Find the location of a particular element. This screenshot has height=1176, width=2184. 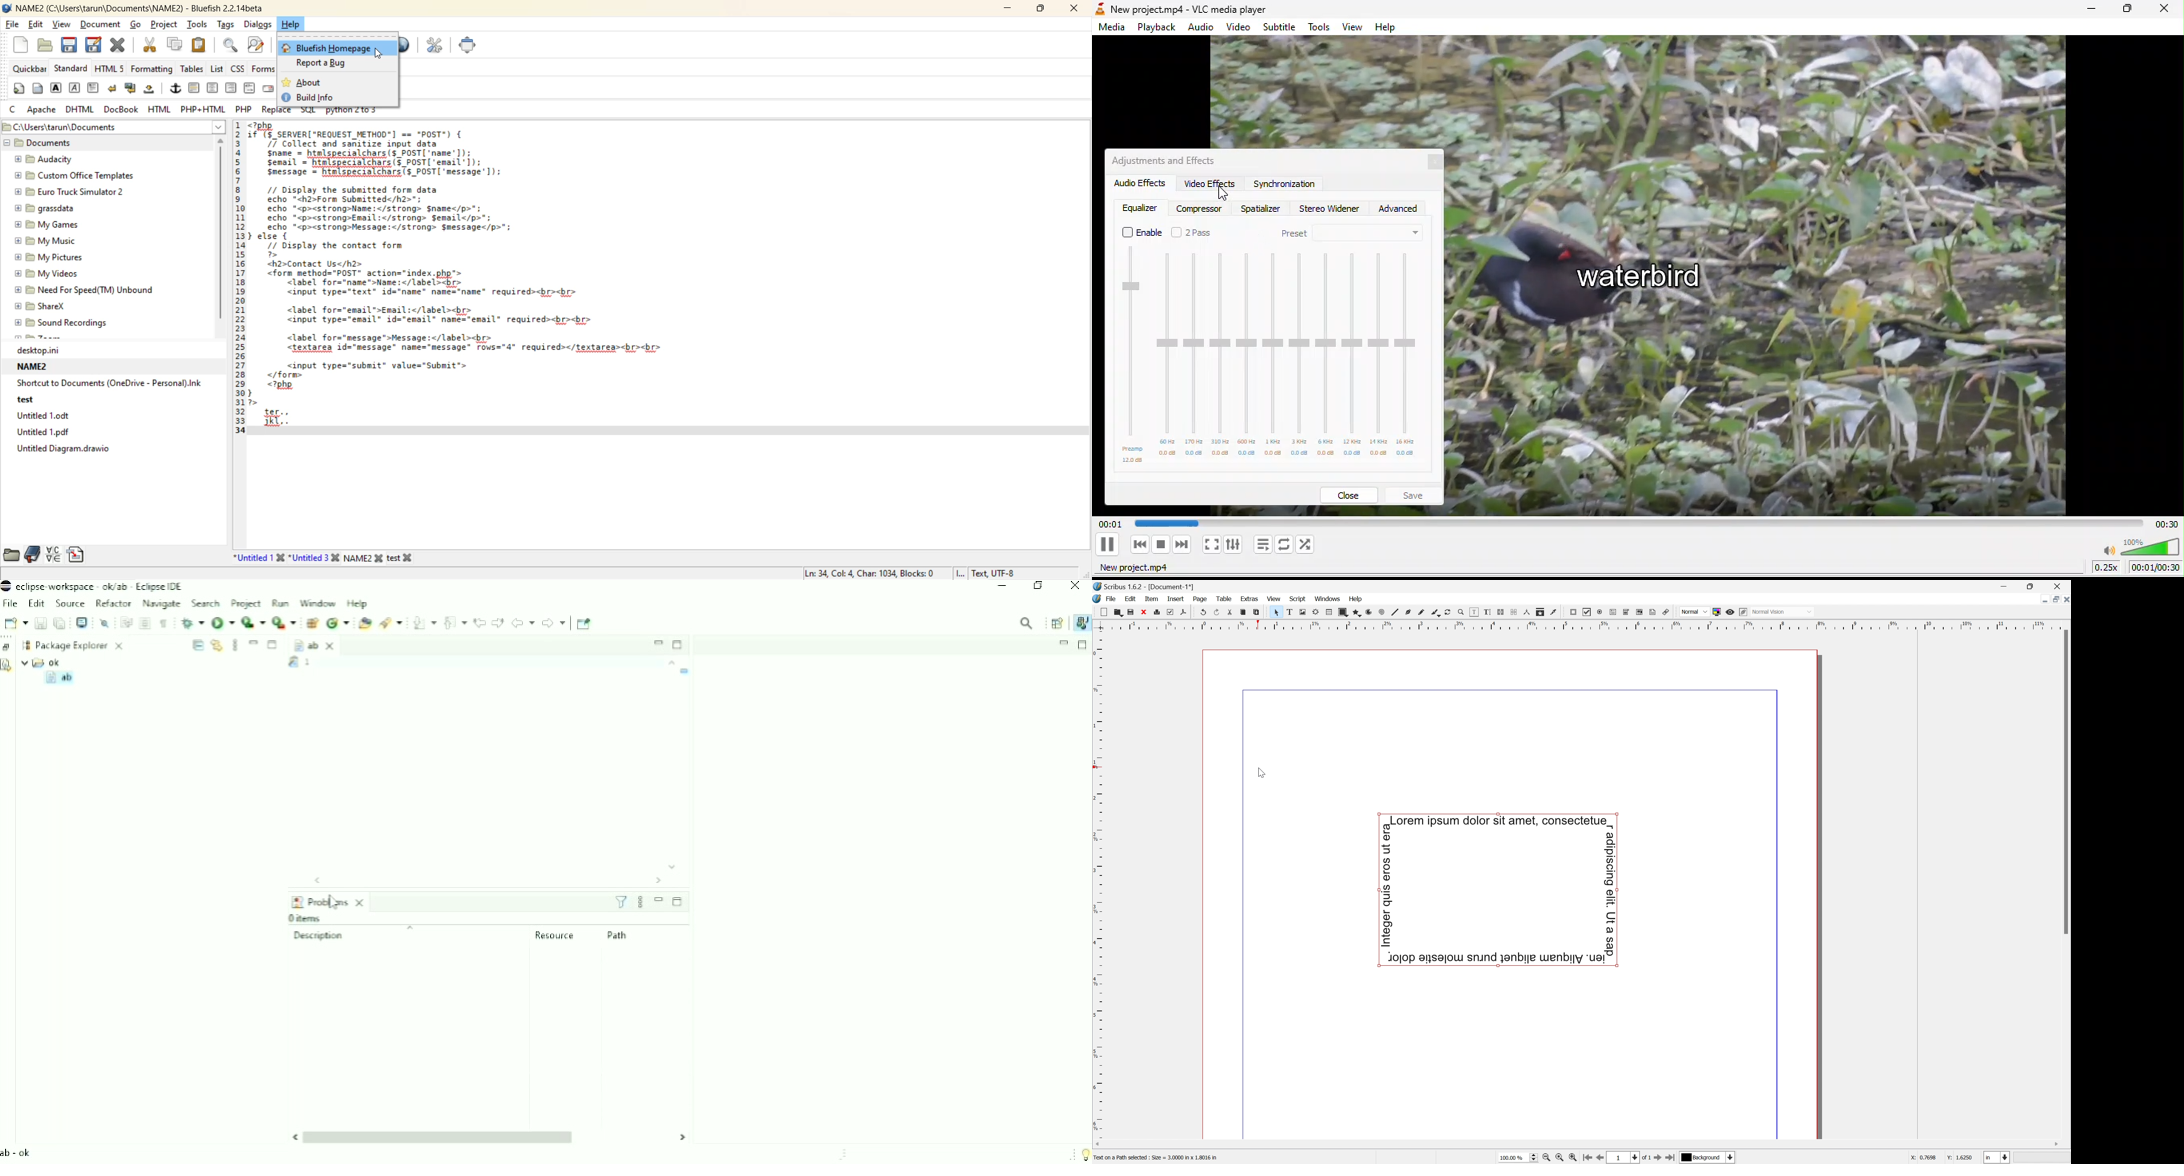

non breaking space is located at coordinates (154, 89).